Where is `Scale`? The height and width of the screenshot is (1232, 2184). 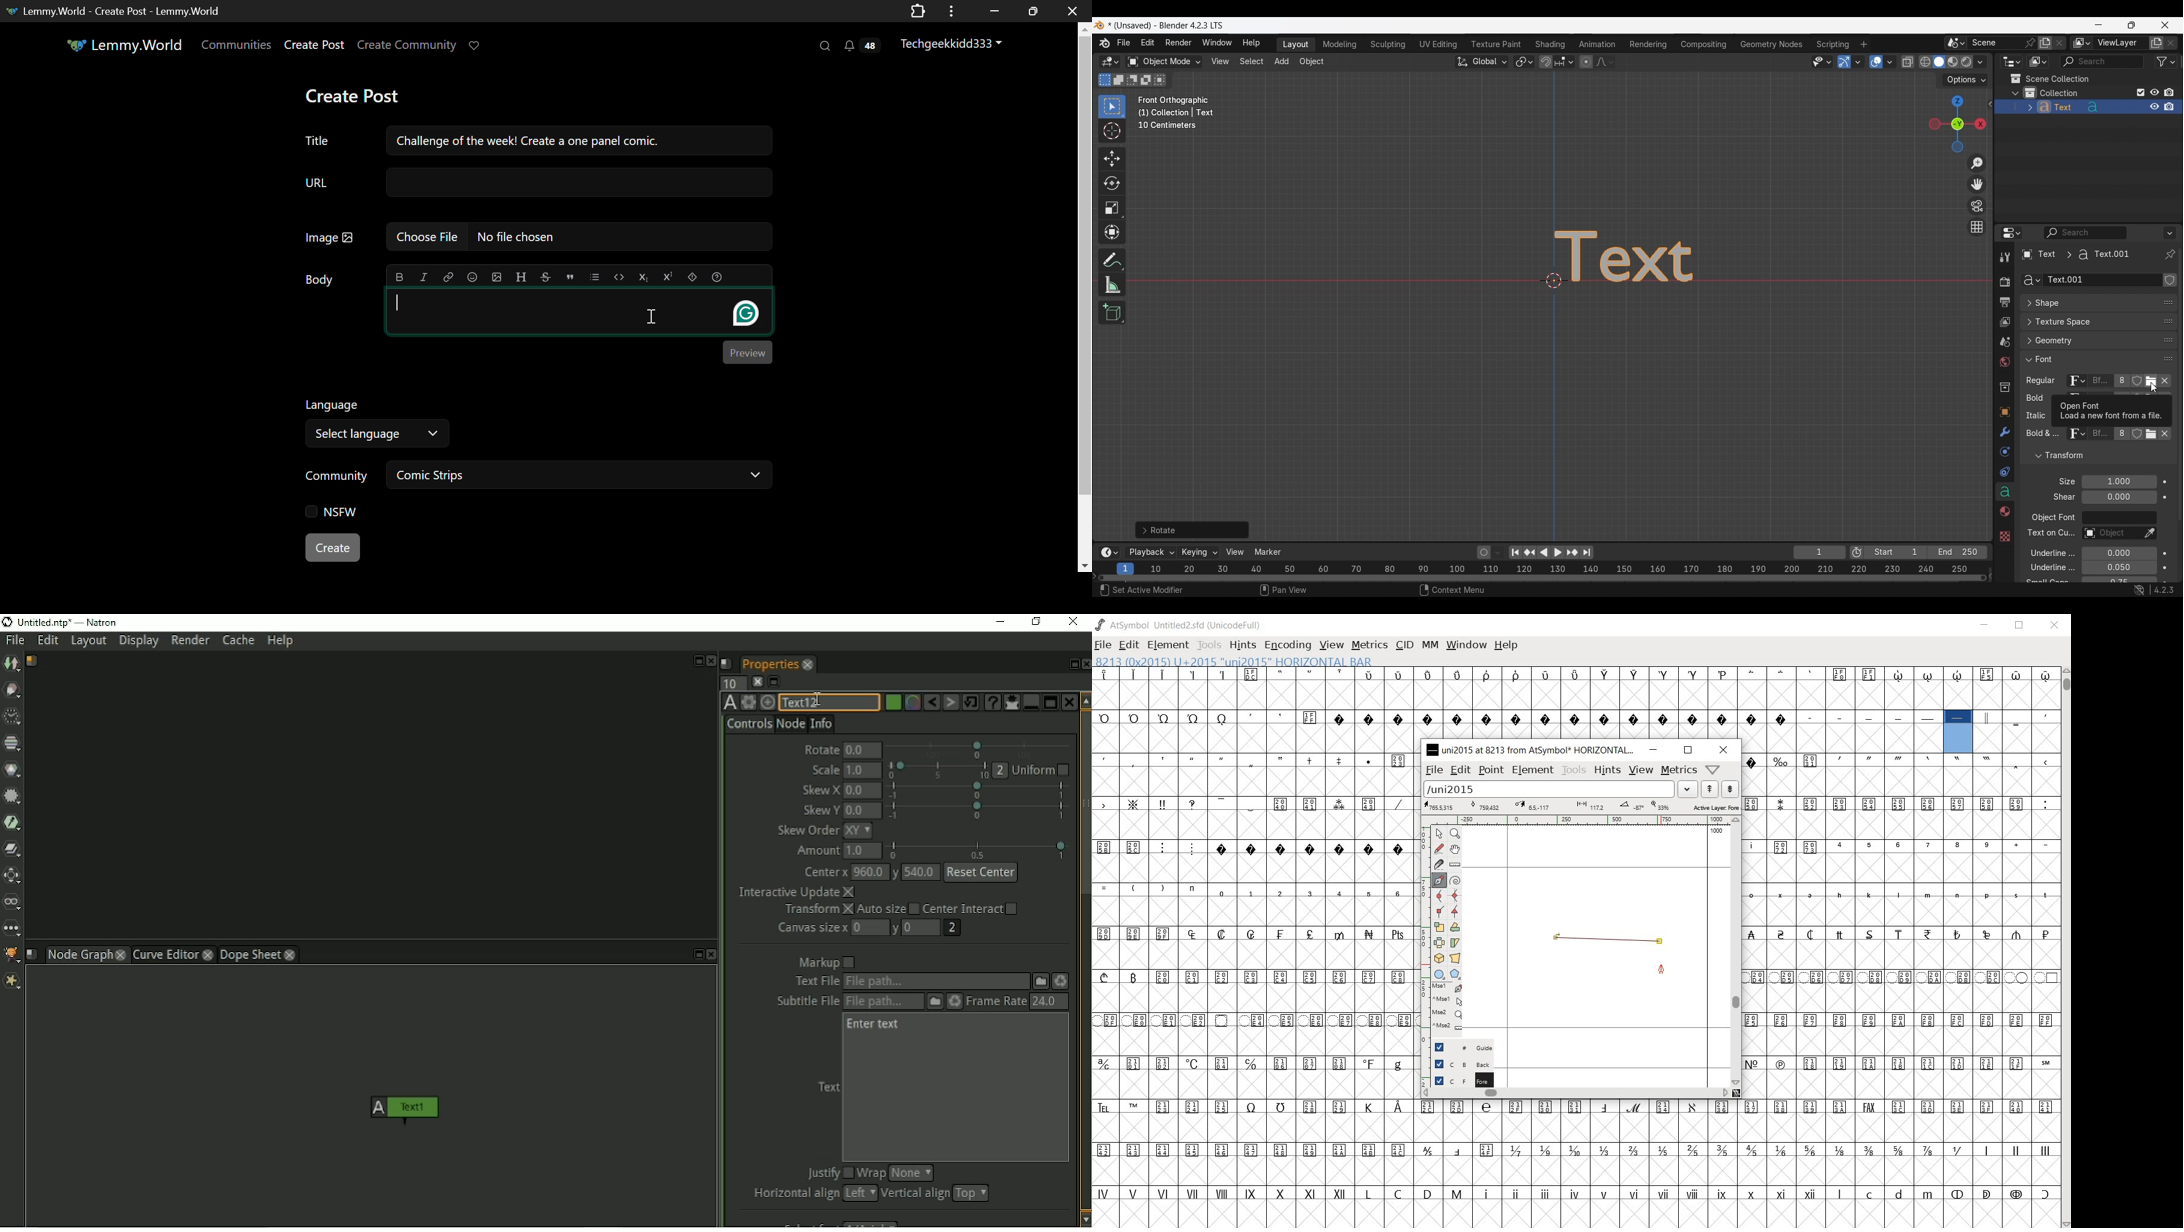 Scale is located at coordinates (823, 770).